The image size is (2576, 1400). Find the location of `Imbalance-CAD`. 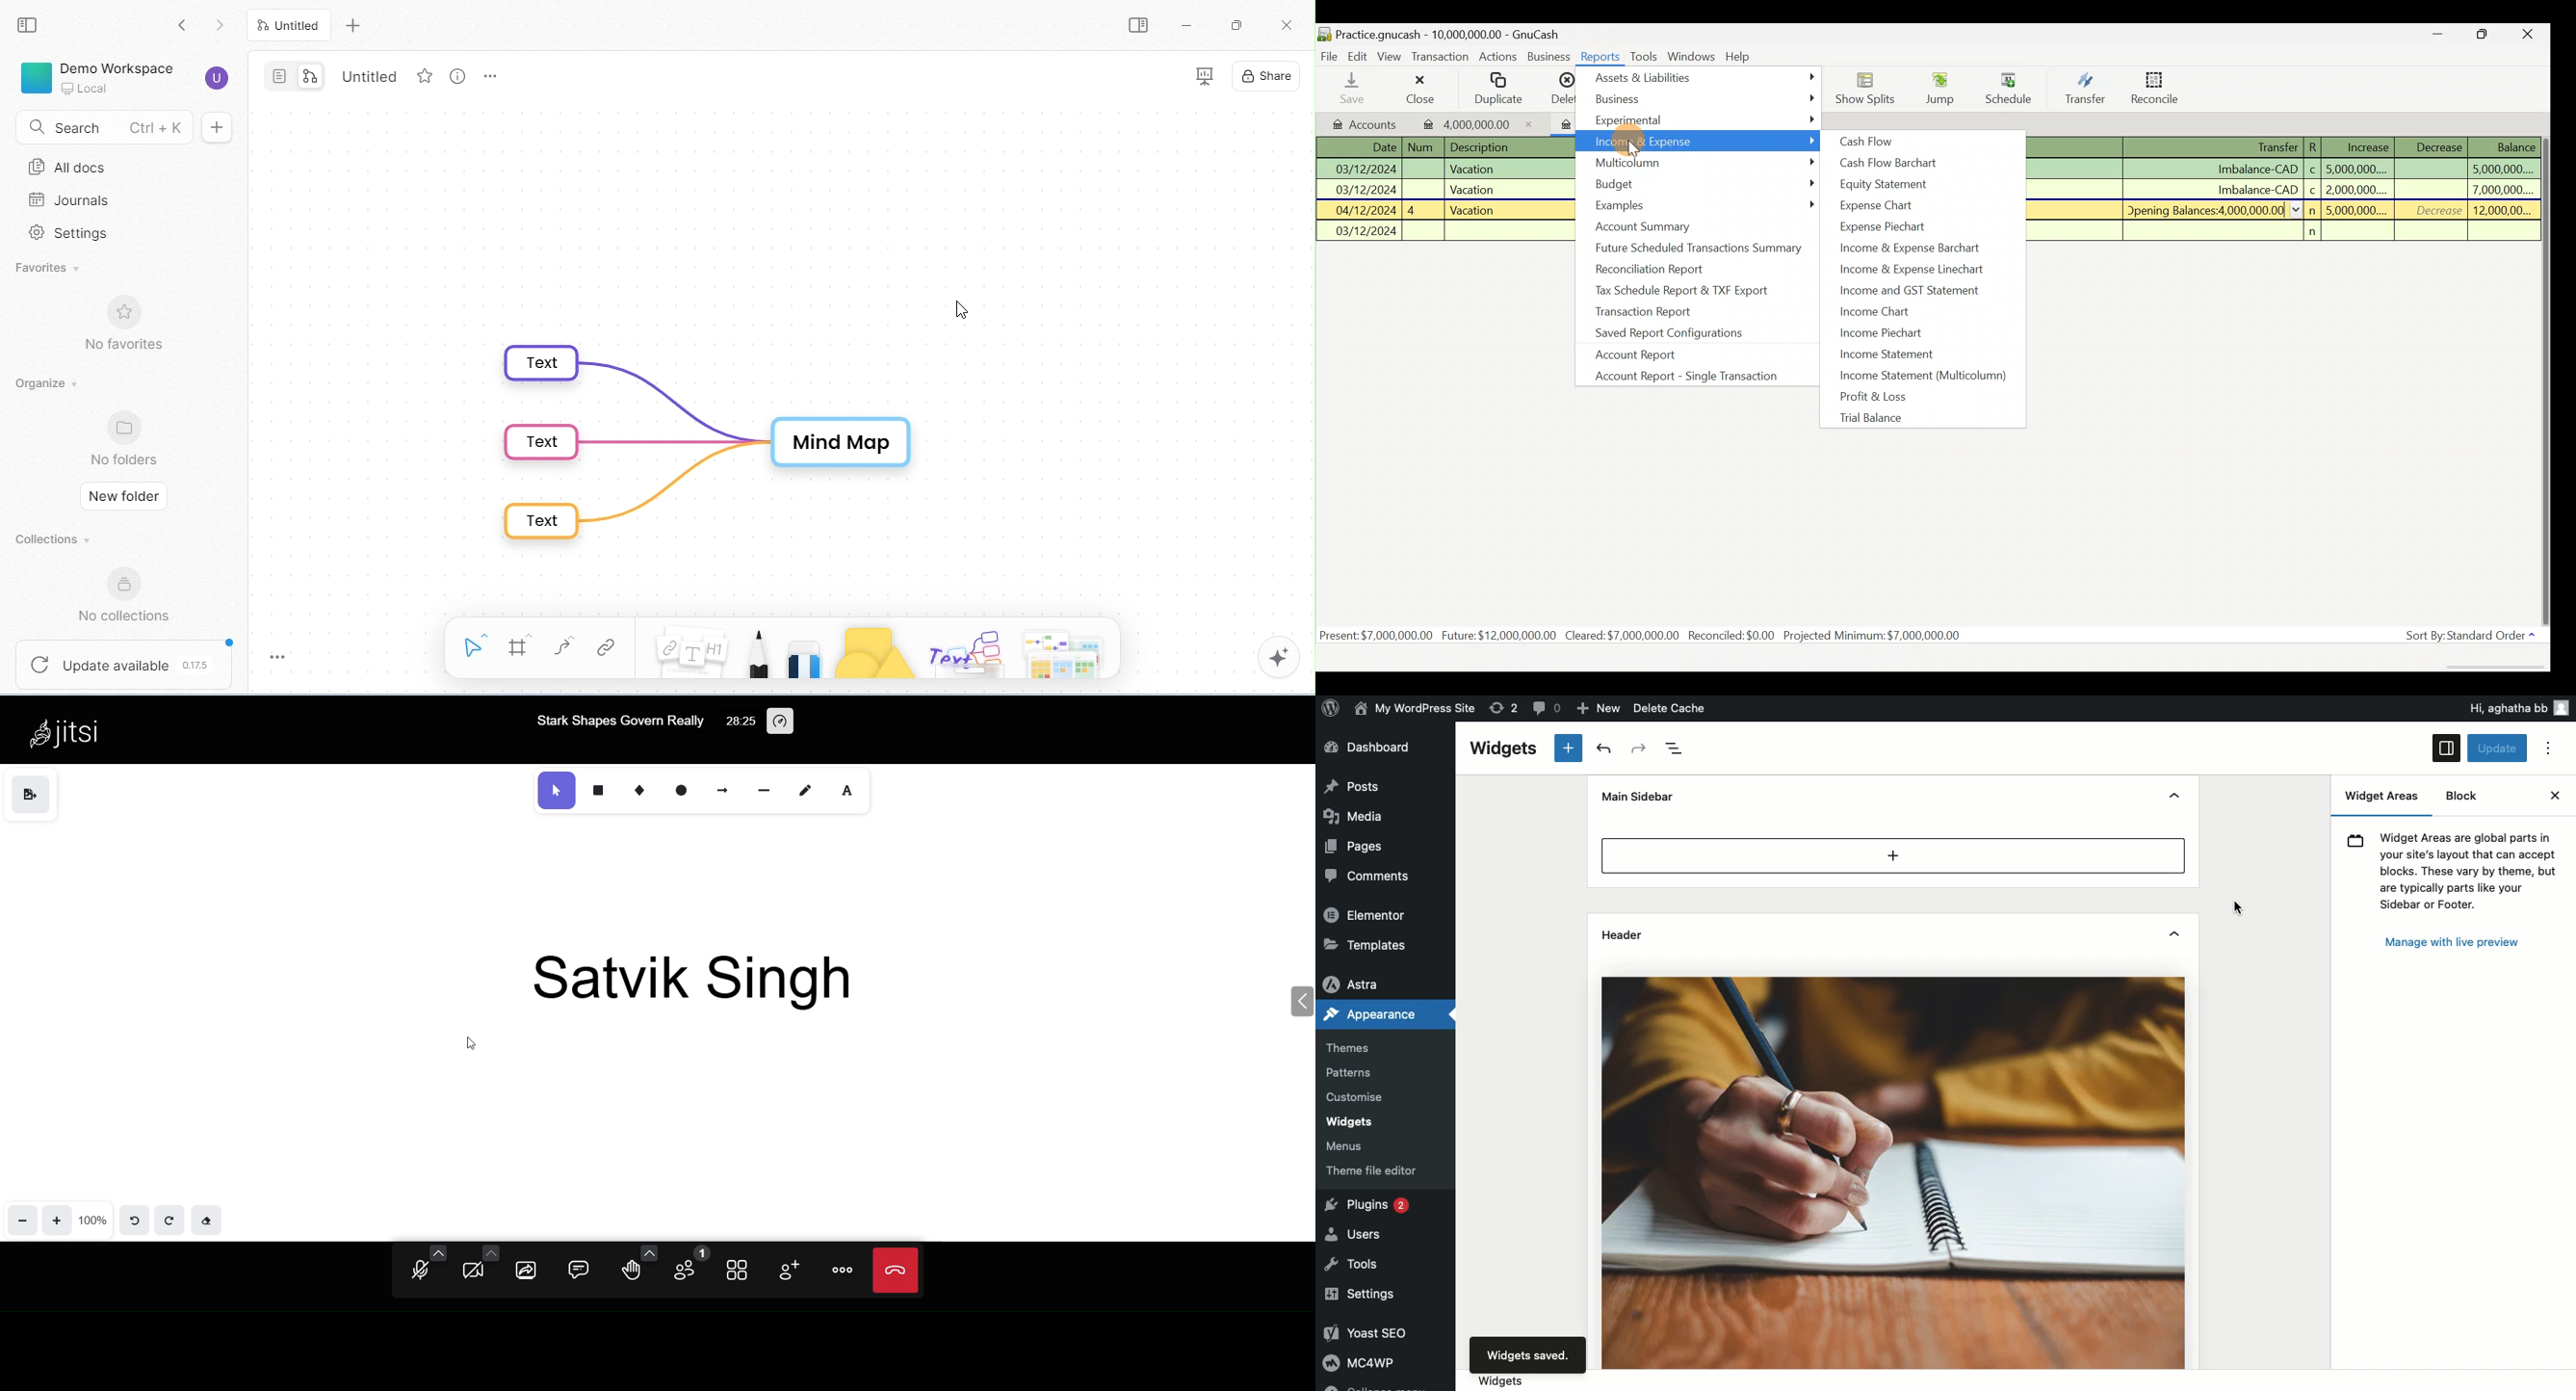

Imbalance-CAD is located at coordinates (2258, 169).